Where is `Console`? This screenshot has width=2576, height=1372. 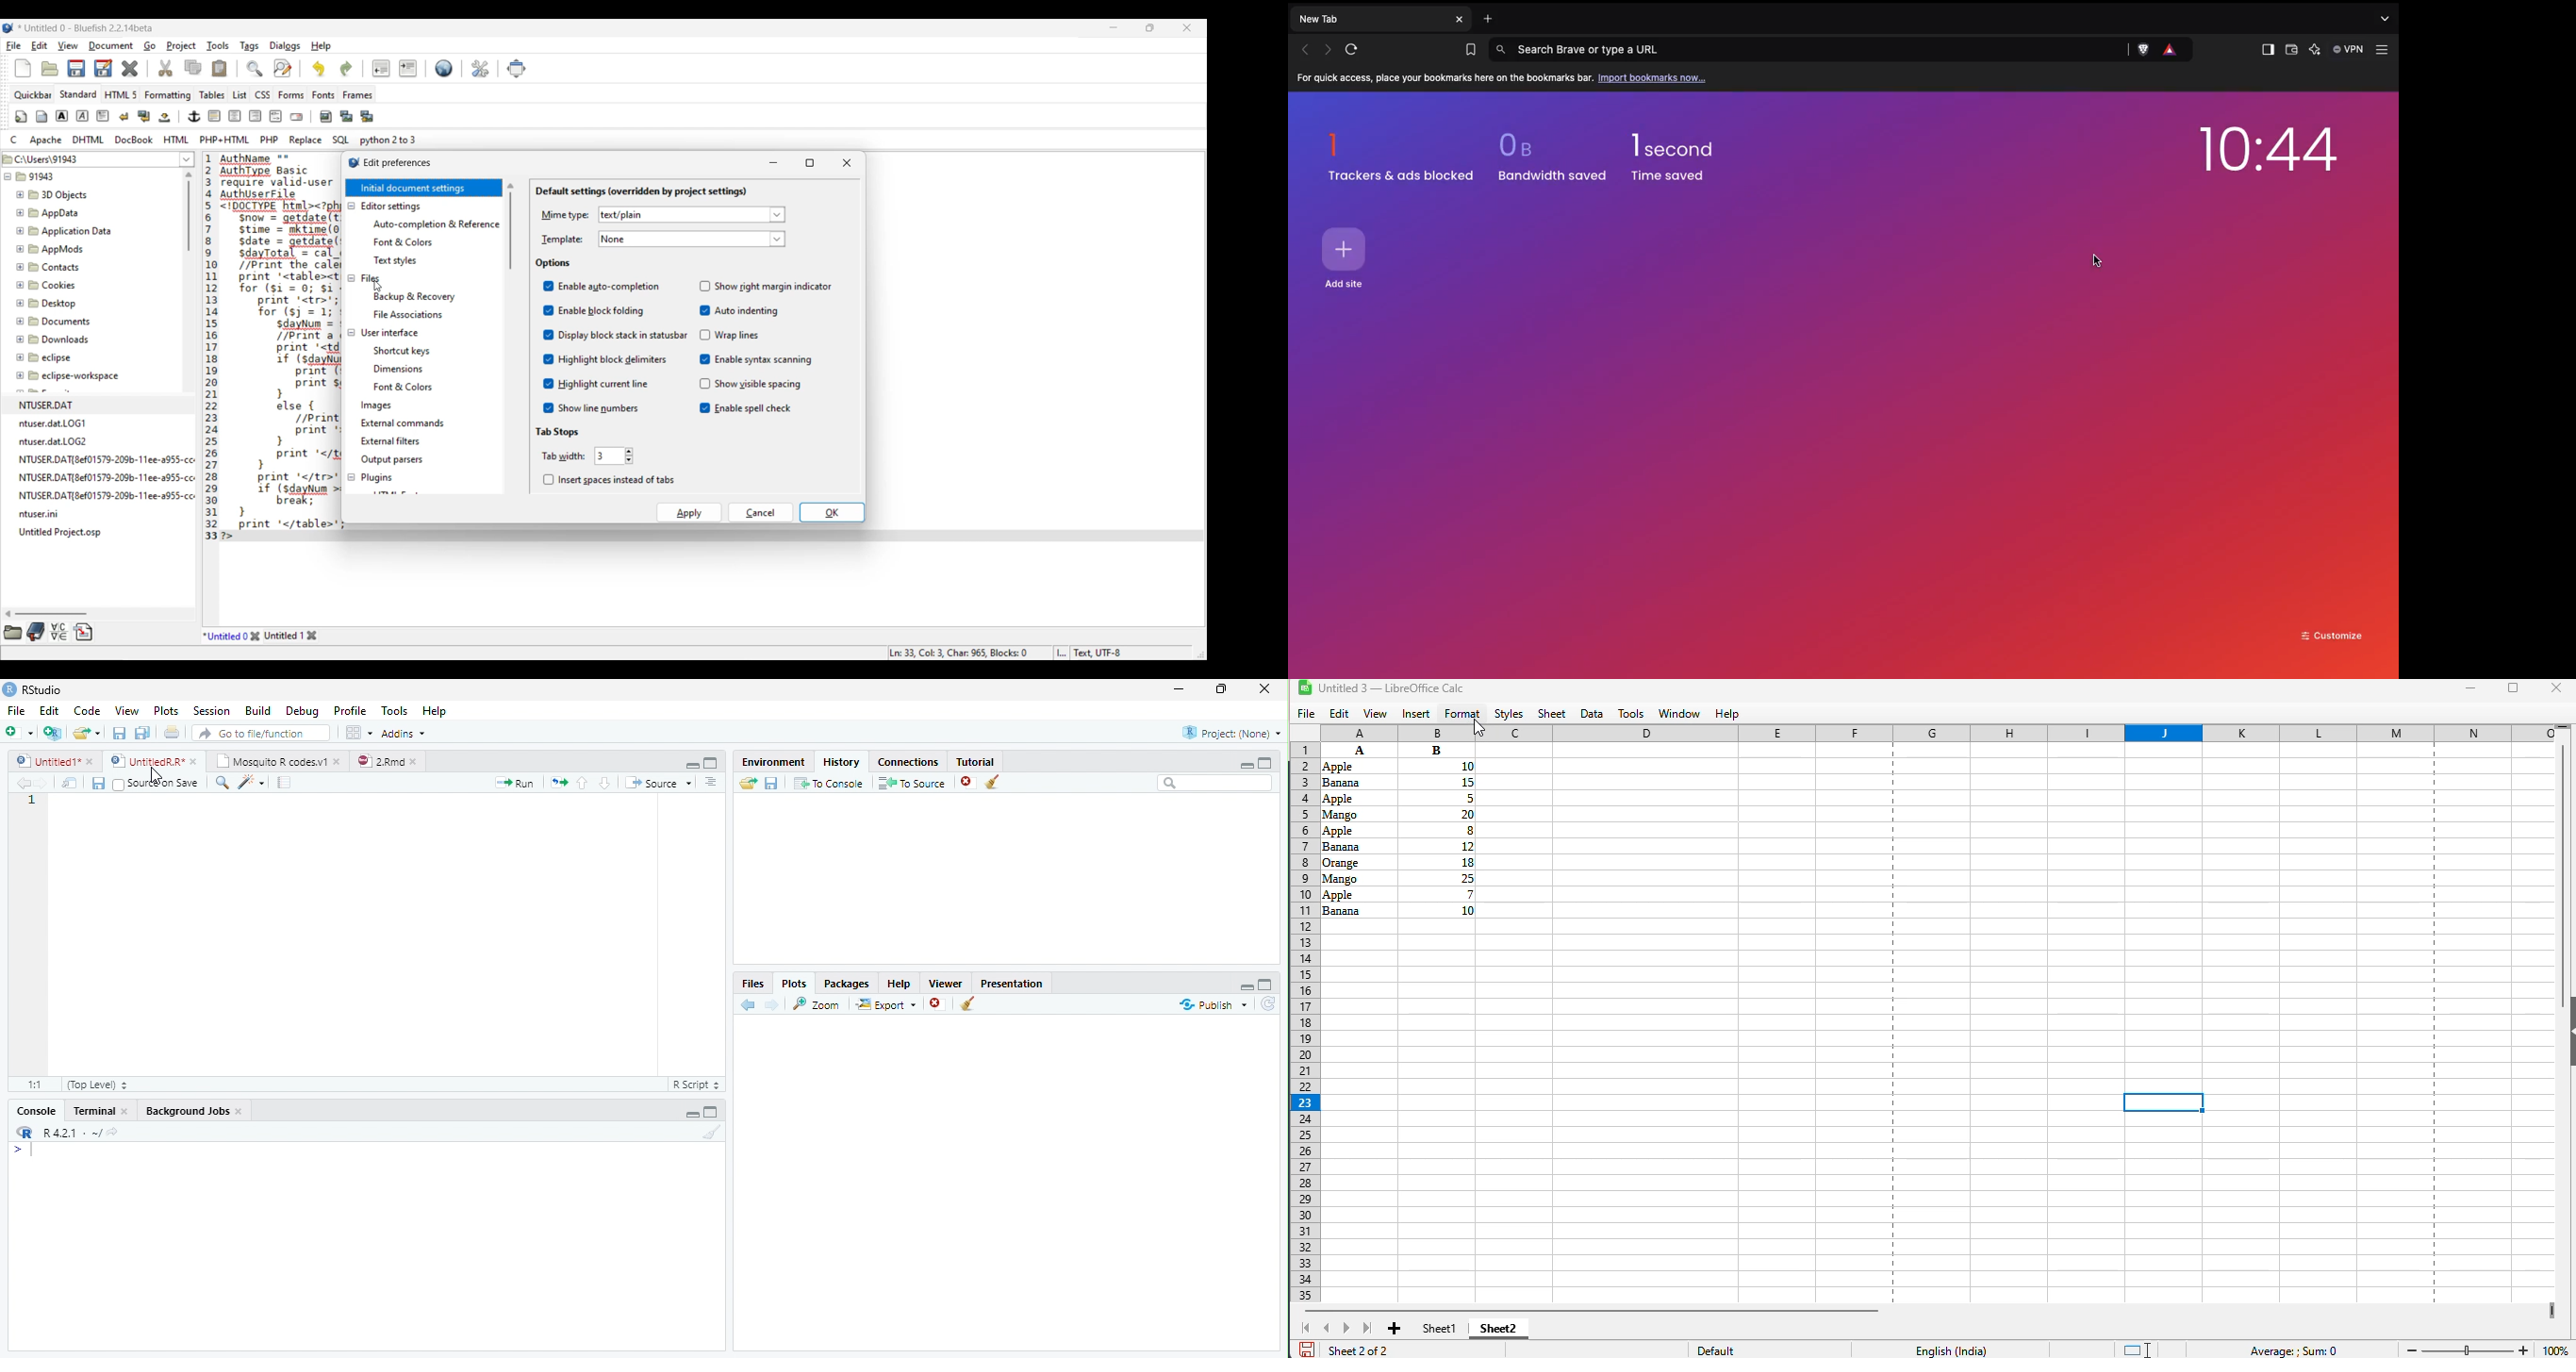 Console is located at coordinates (364, 1246).